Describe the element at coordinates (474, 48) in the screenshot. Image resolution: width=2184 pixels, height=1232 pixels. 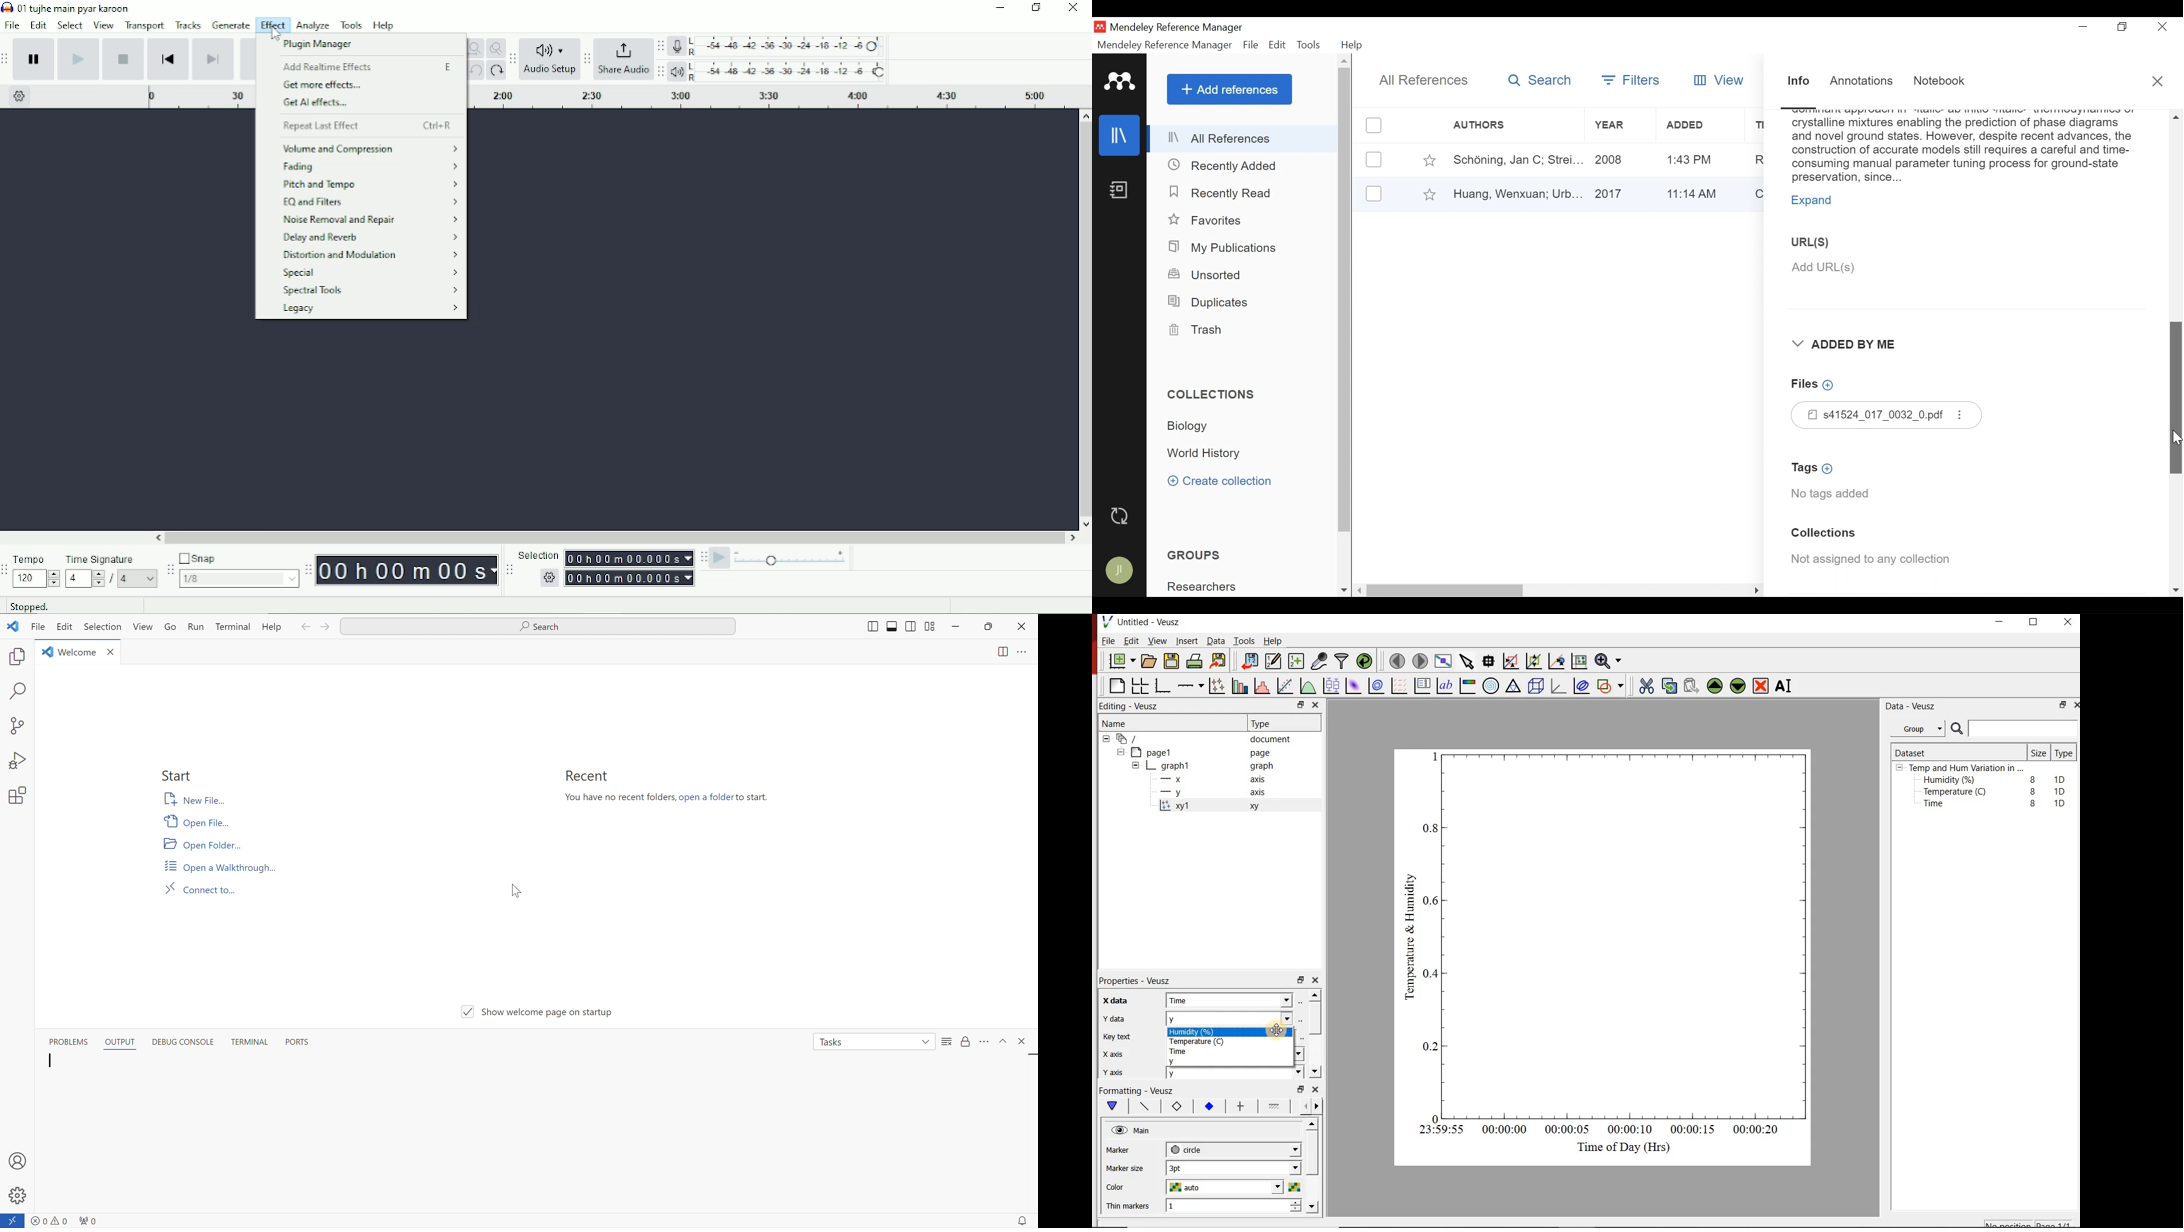
I see `Fit project to width` at that location.